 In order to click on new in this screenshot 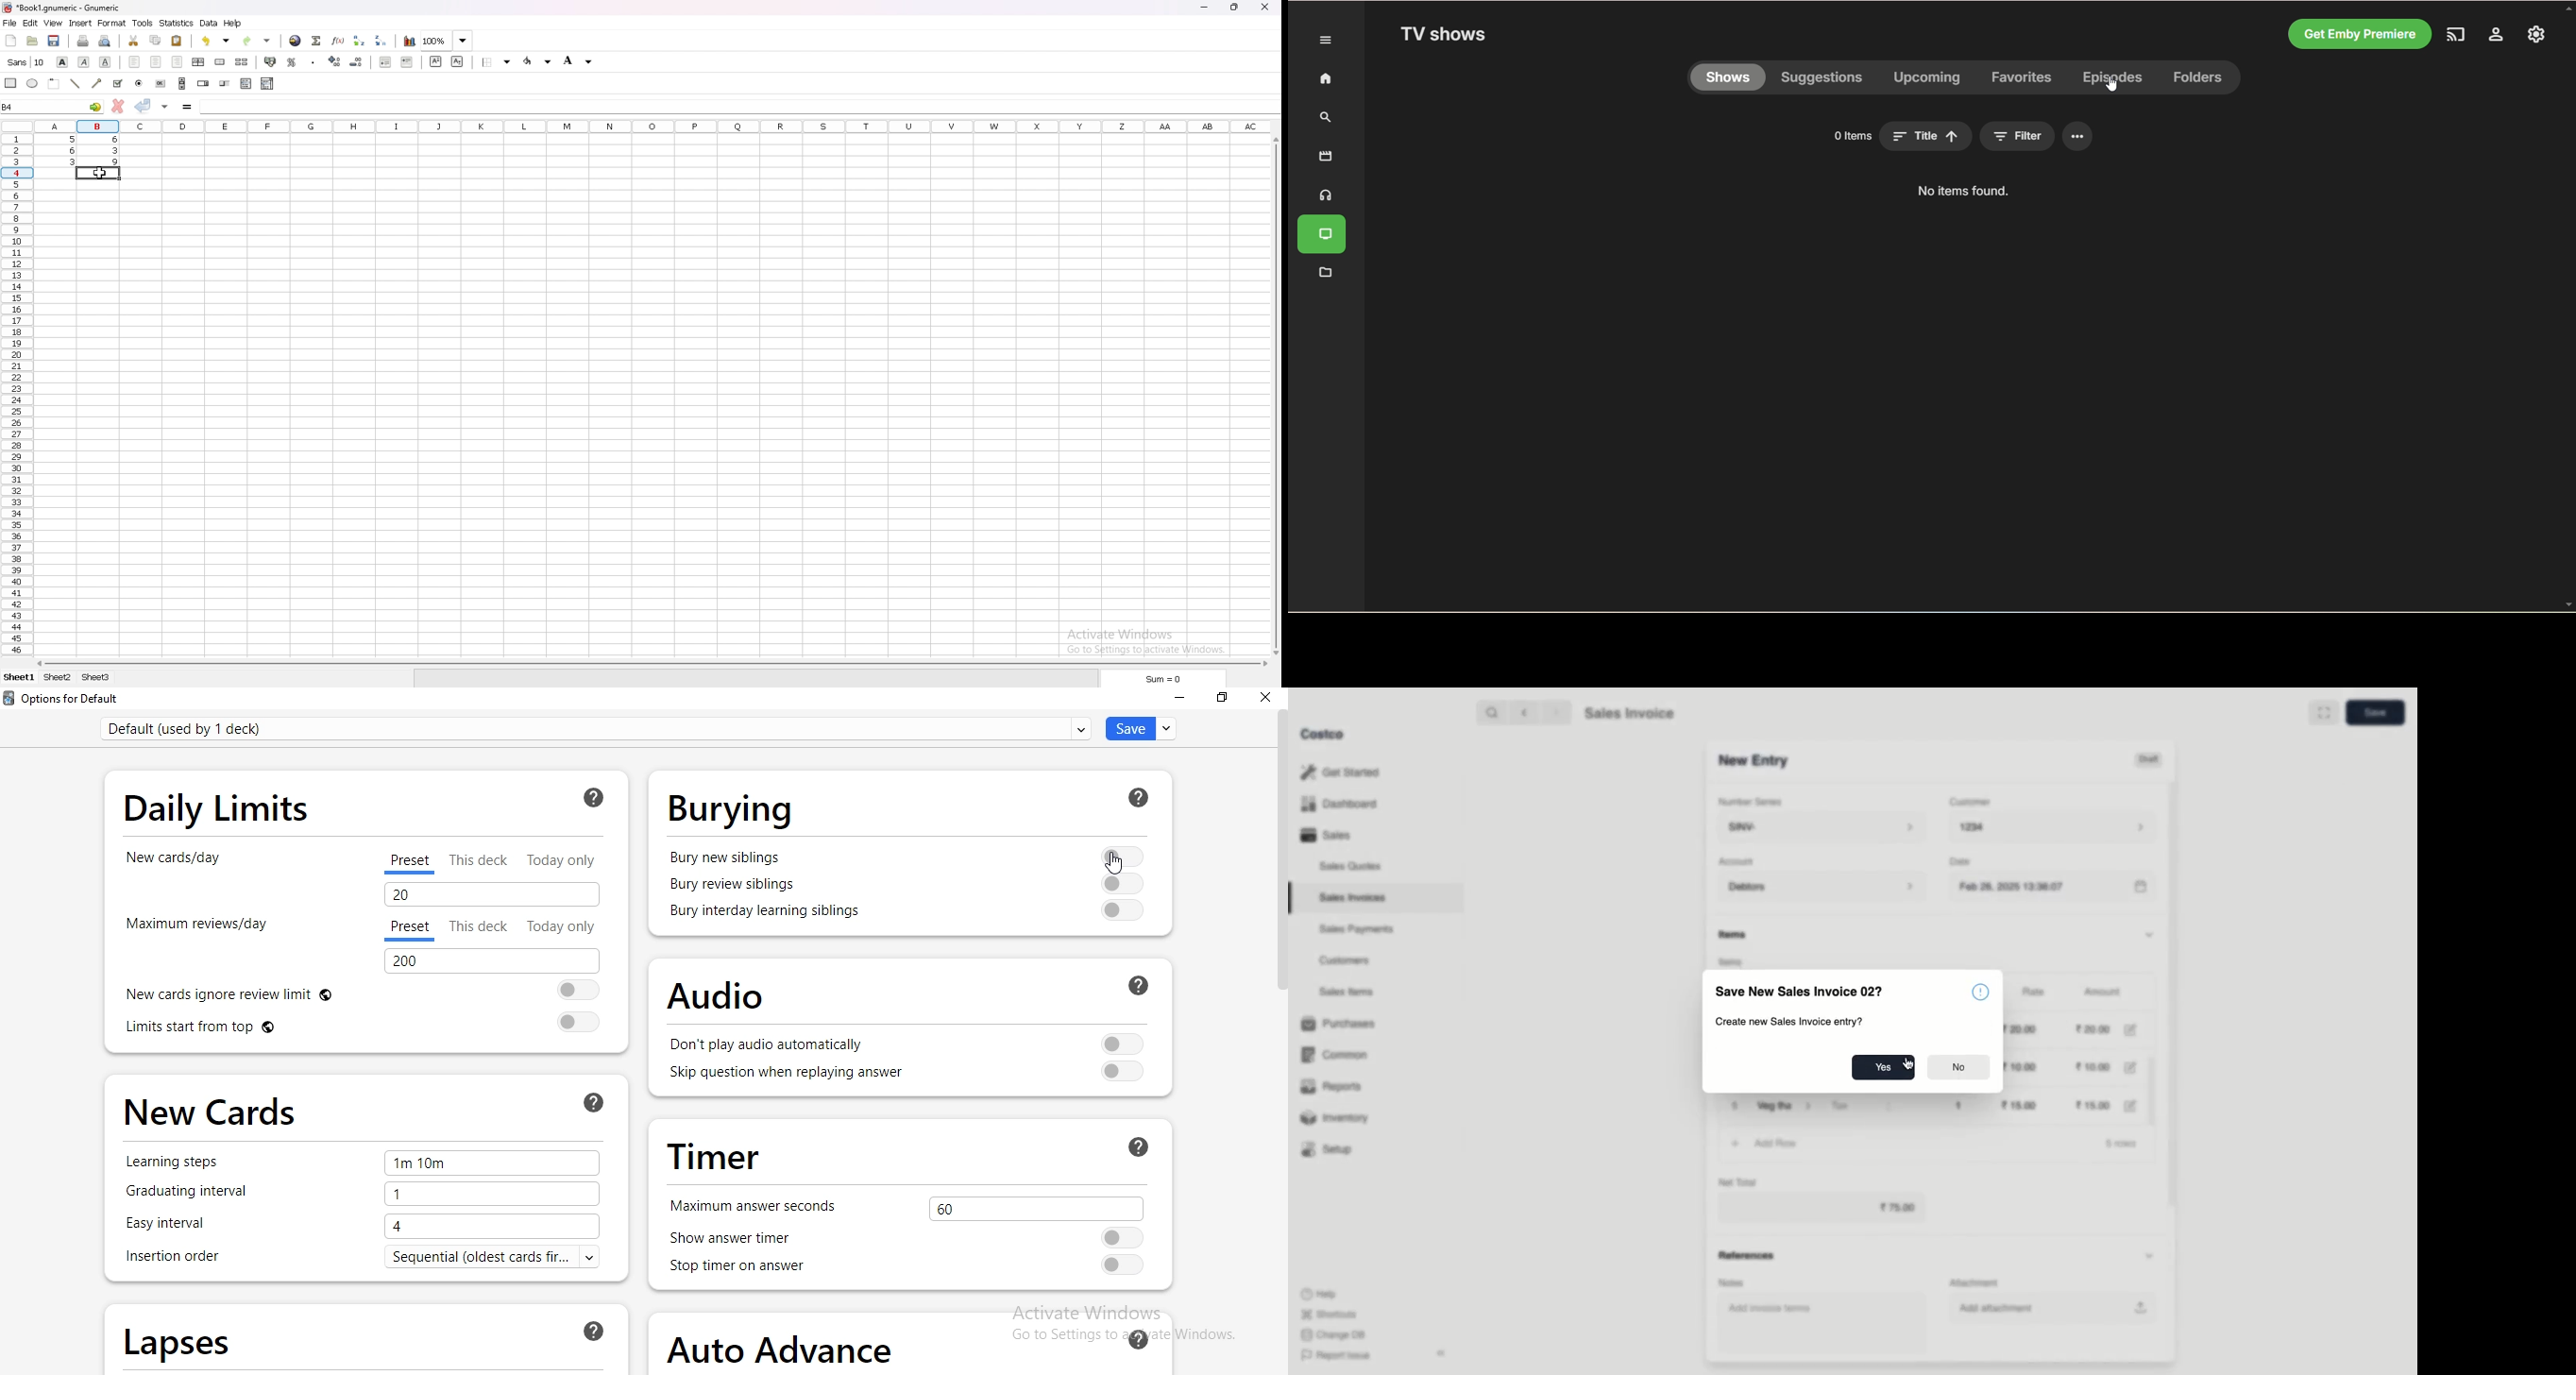, I will do `click(11, 40)`.